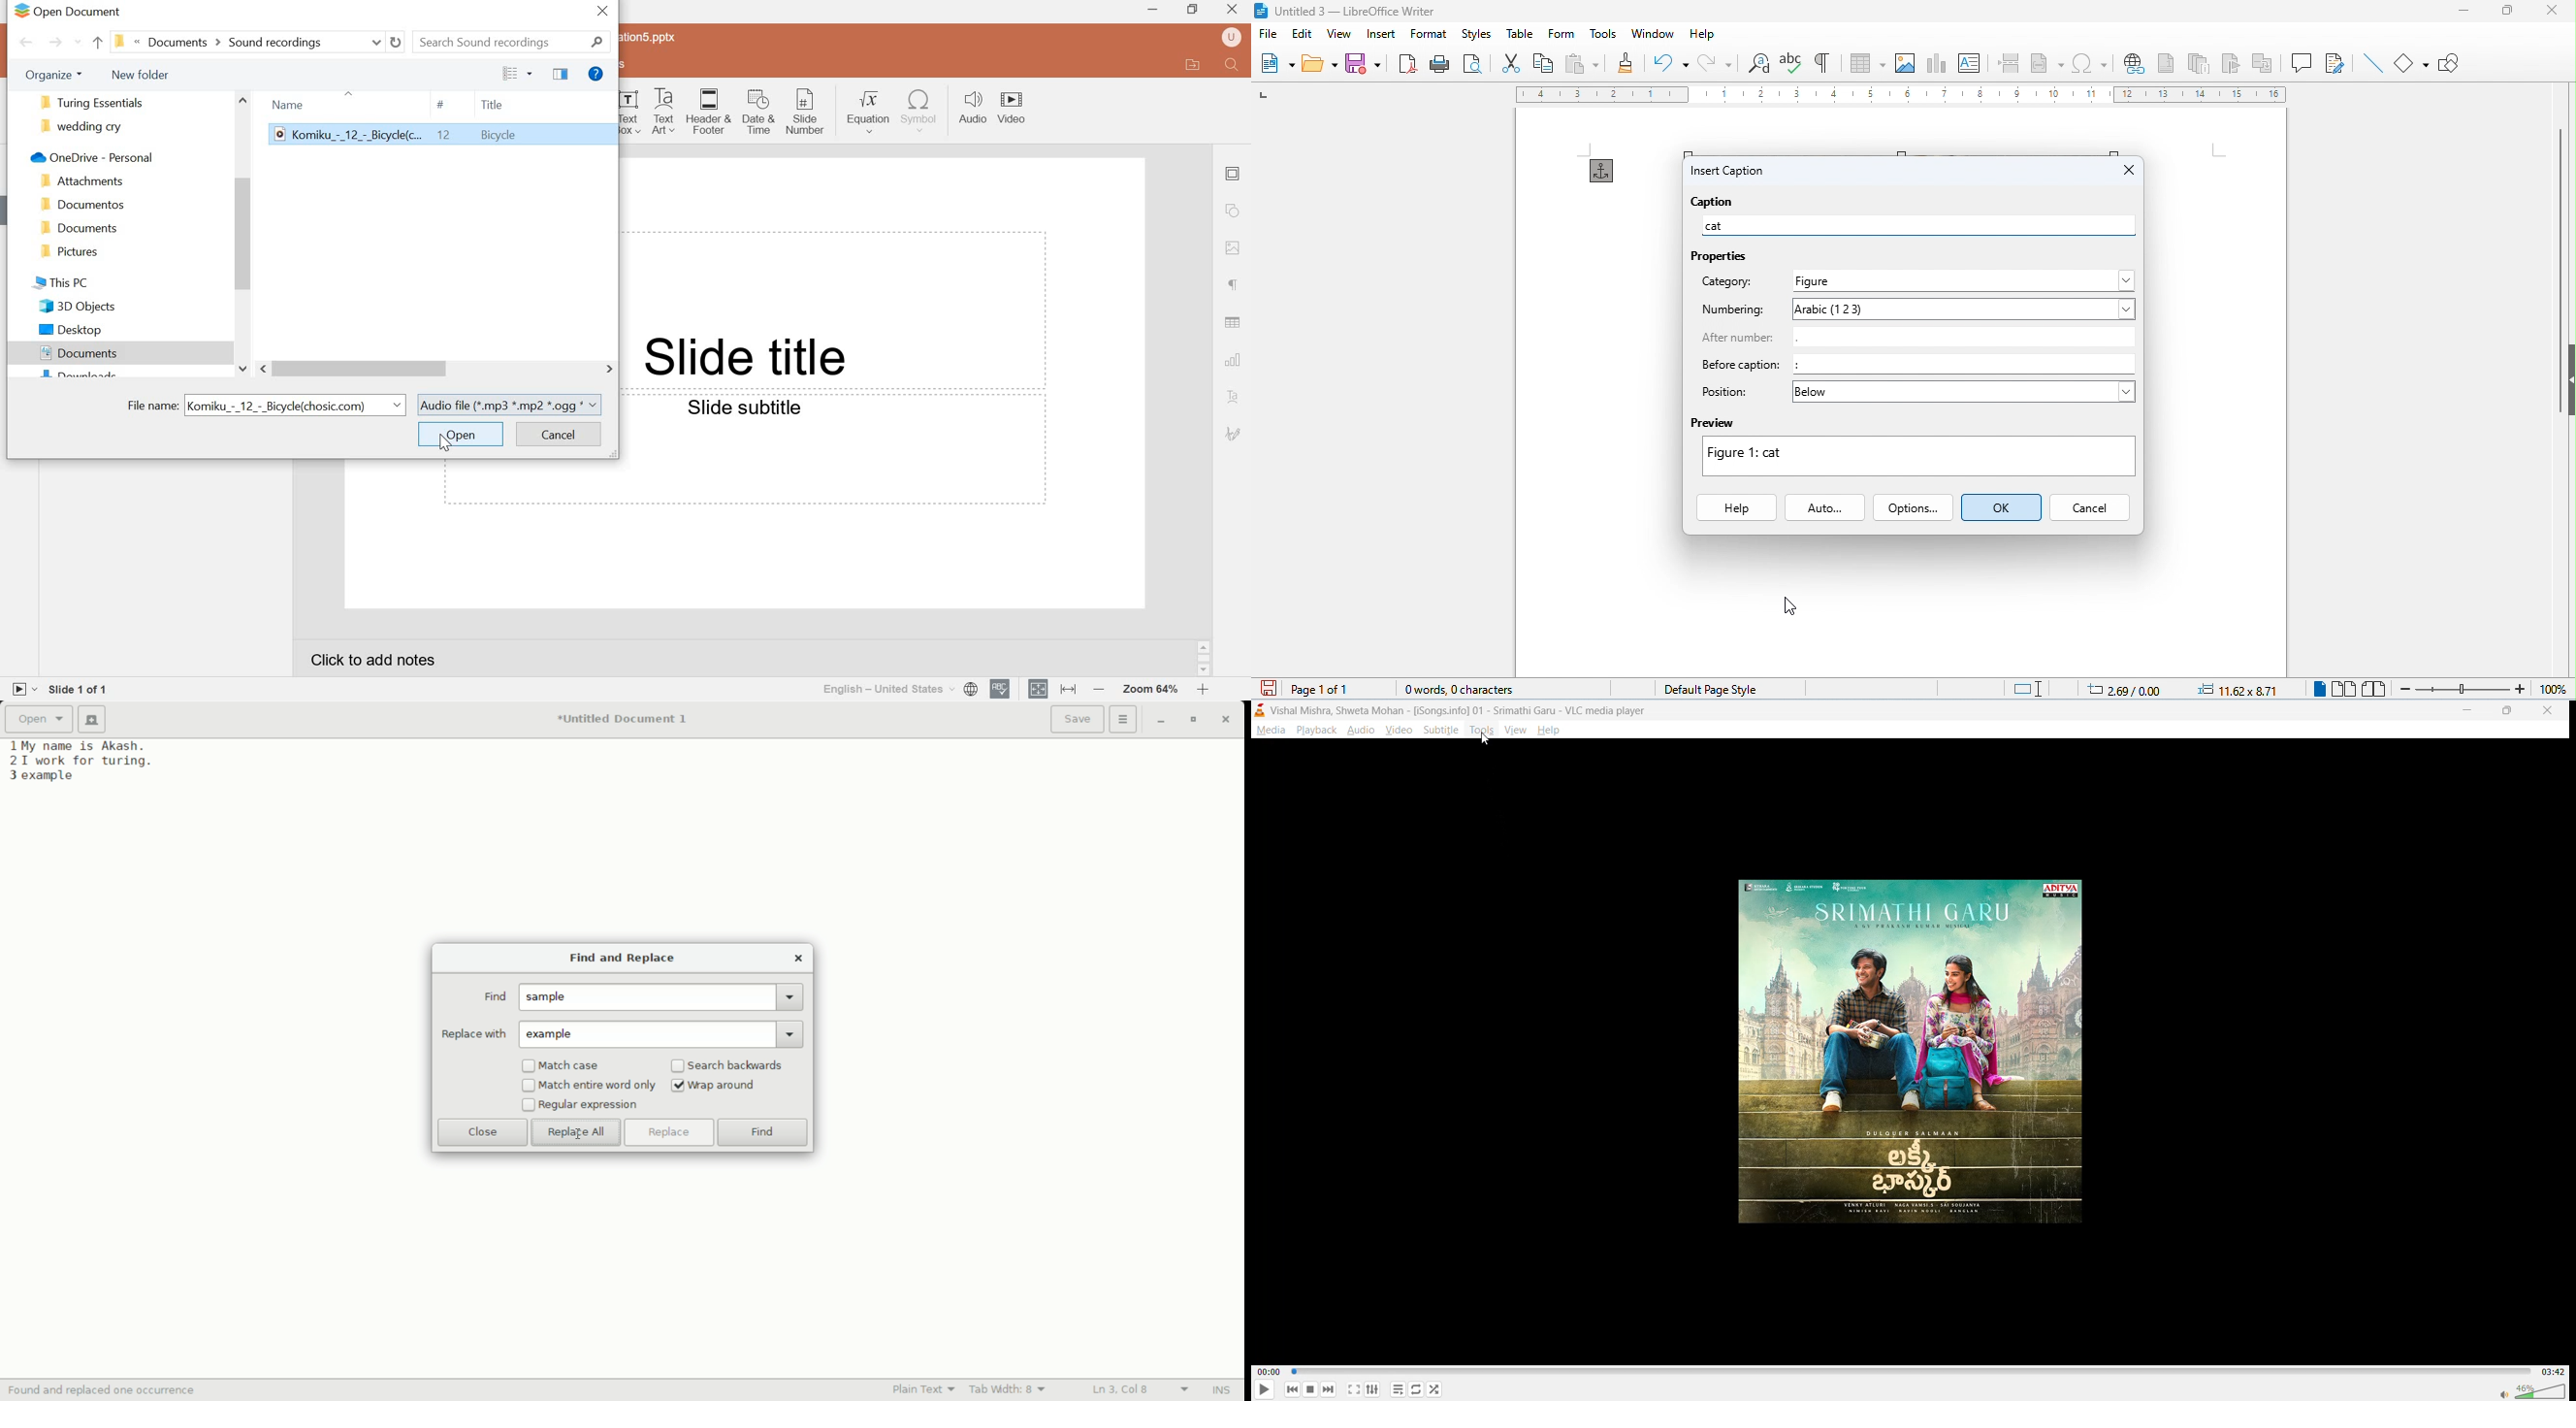 The image size is (2576, 1428). I want to click on styles, so click(1474, 33).